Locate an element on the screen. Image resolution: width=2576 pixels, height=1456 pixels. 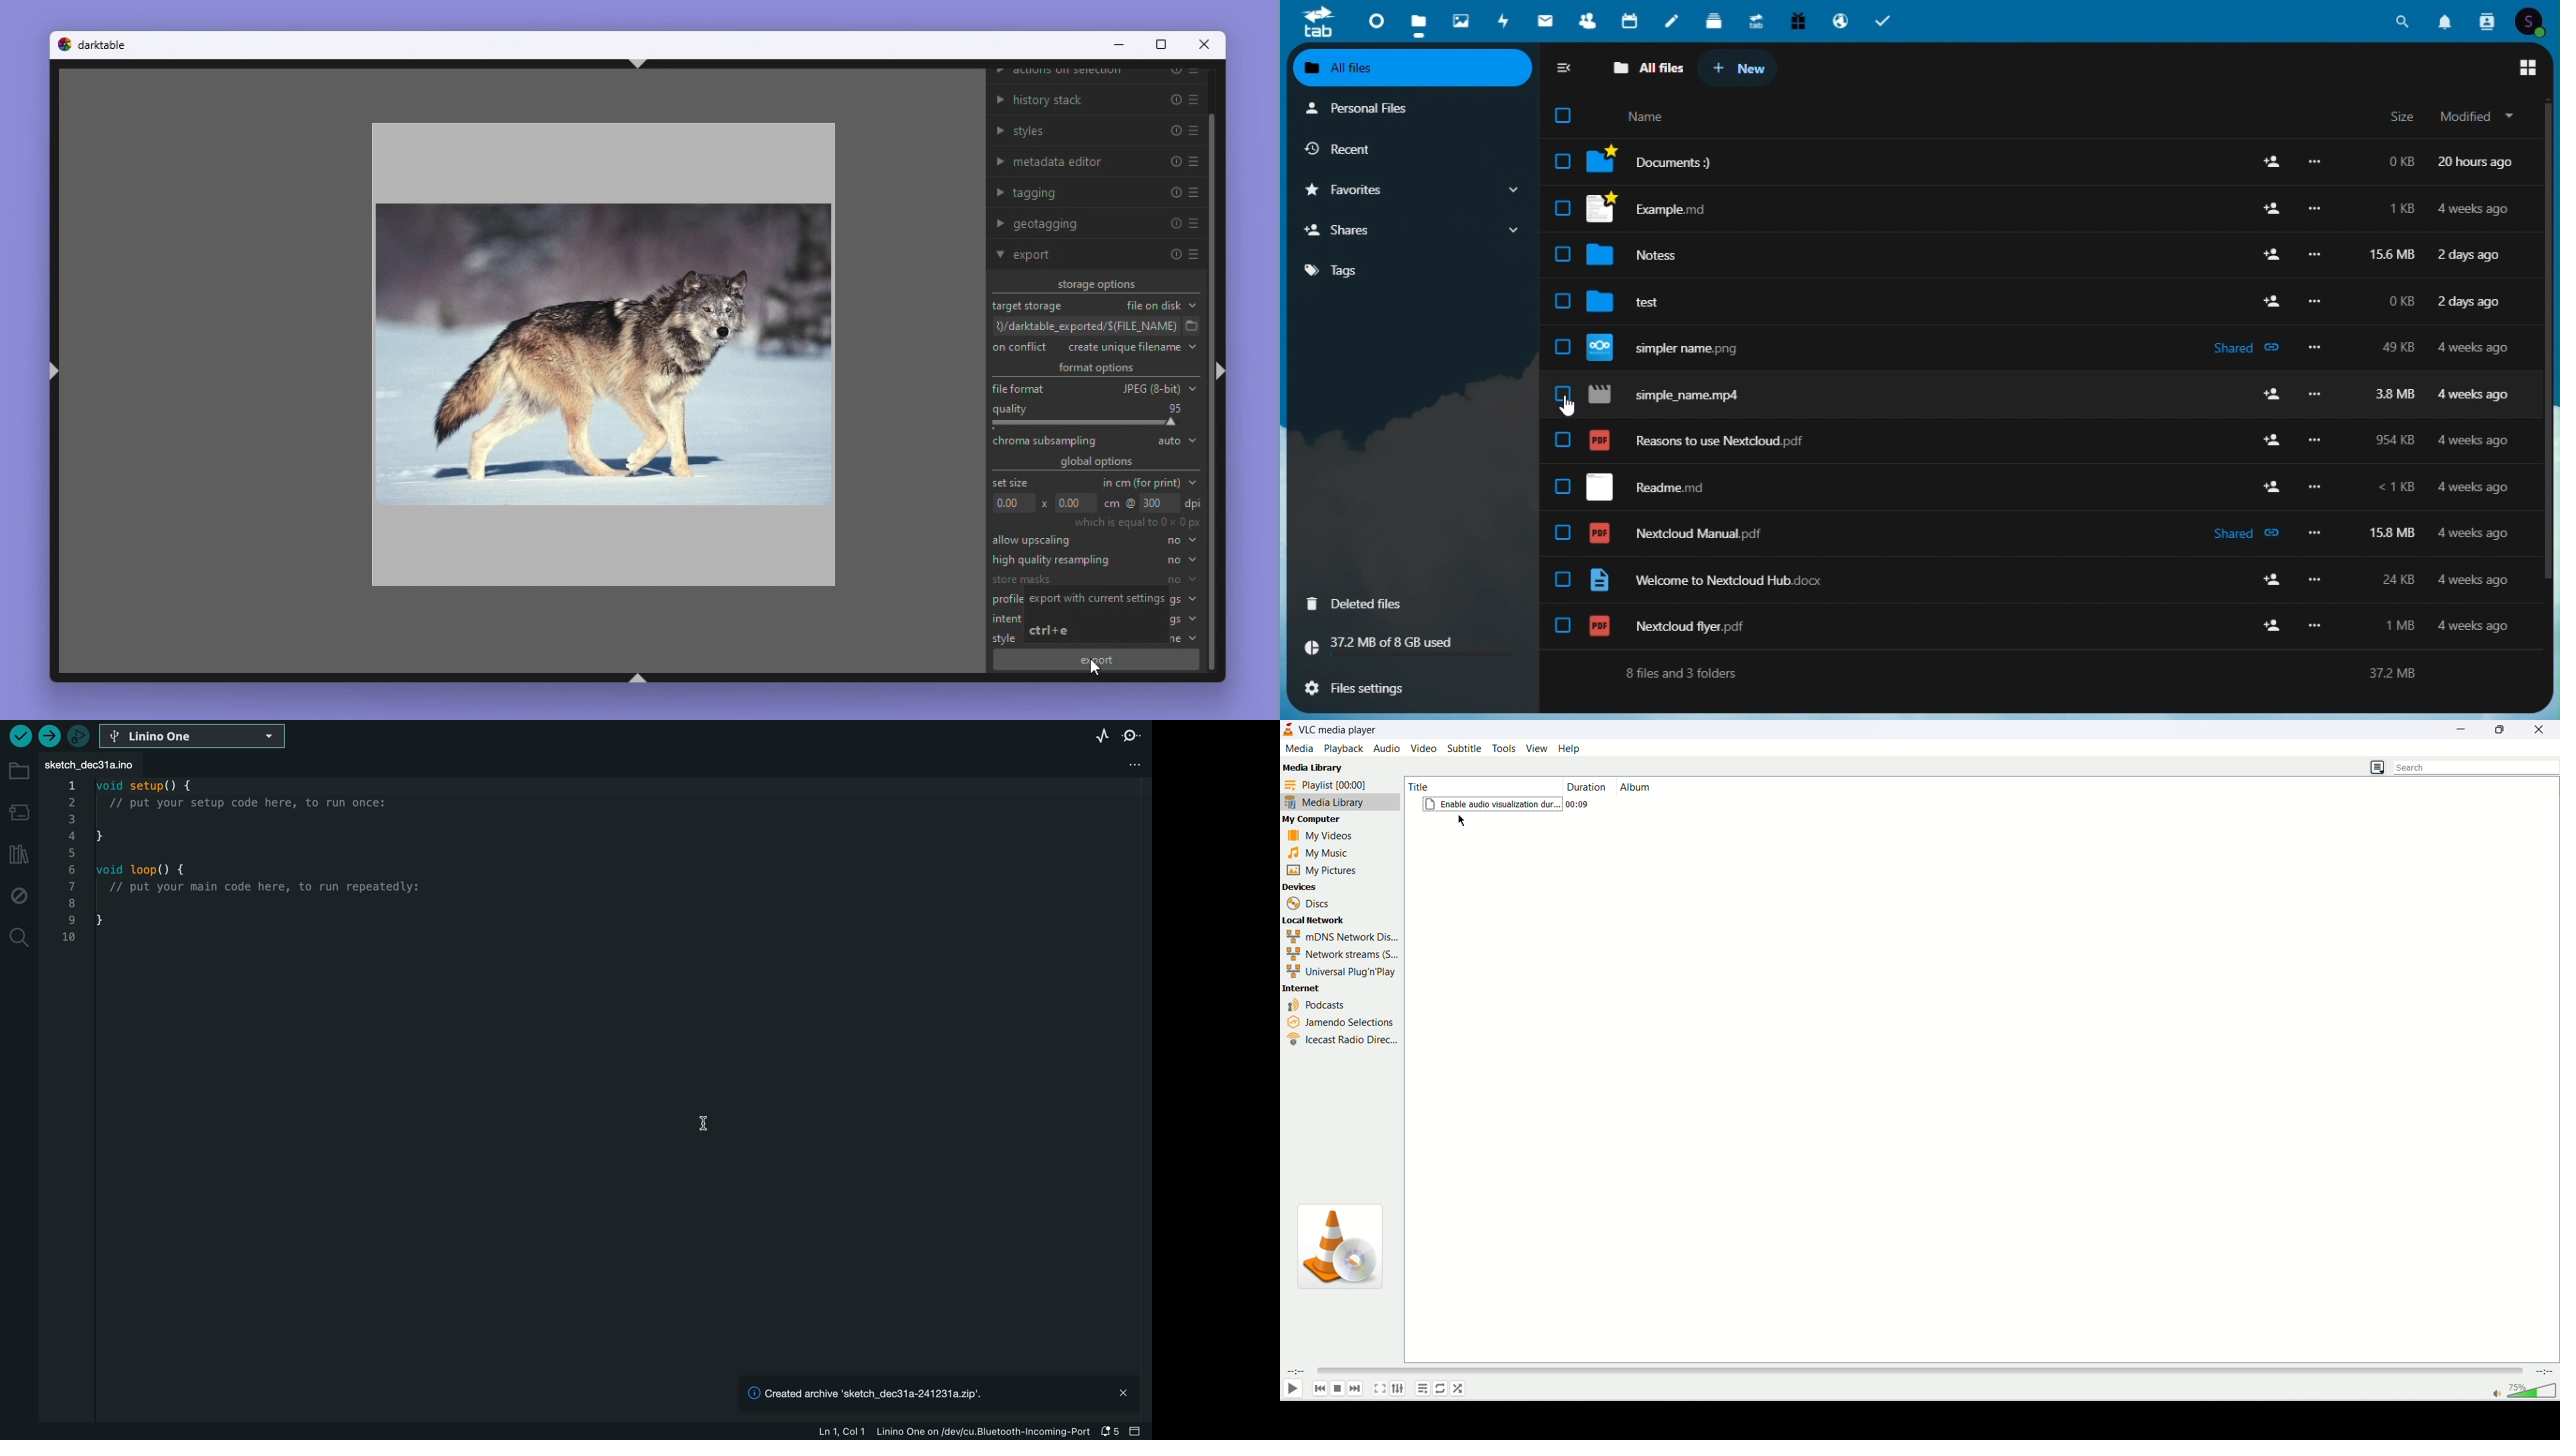
next is located at coordinates (1355, 1389).